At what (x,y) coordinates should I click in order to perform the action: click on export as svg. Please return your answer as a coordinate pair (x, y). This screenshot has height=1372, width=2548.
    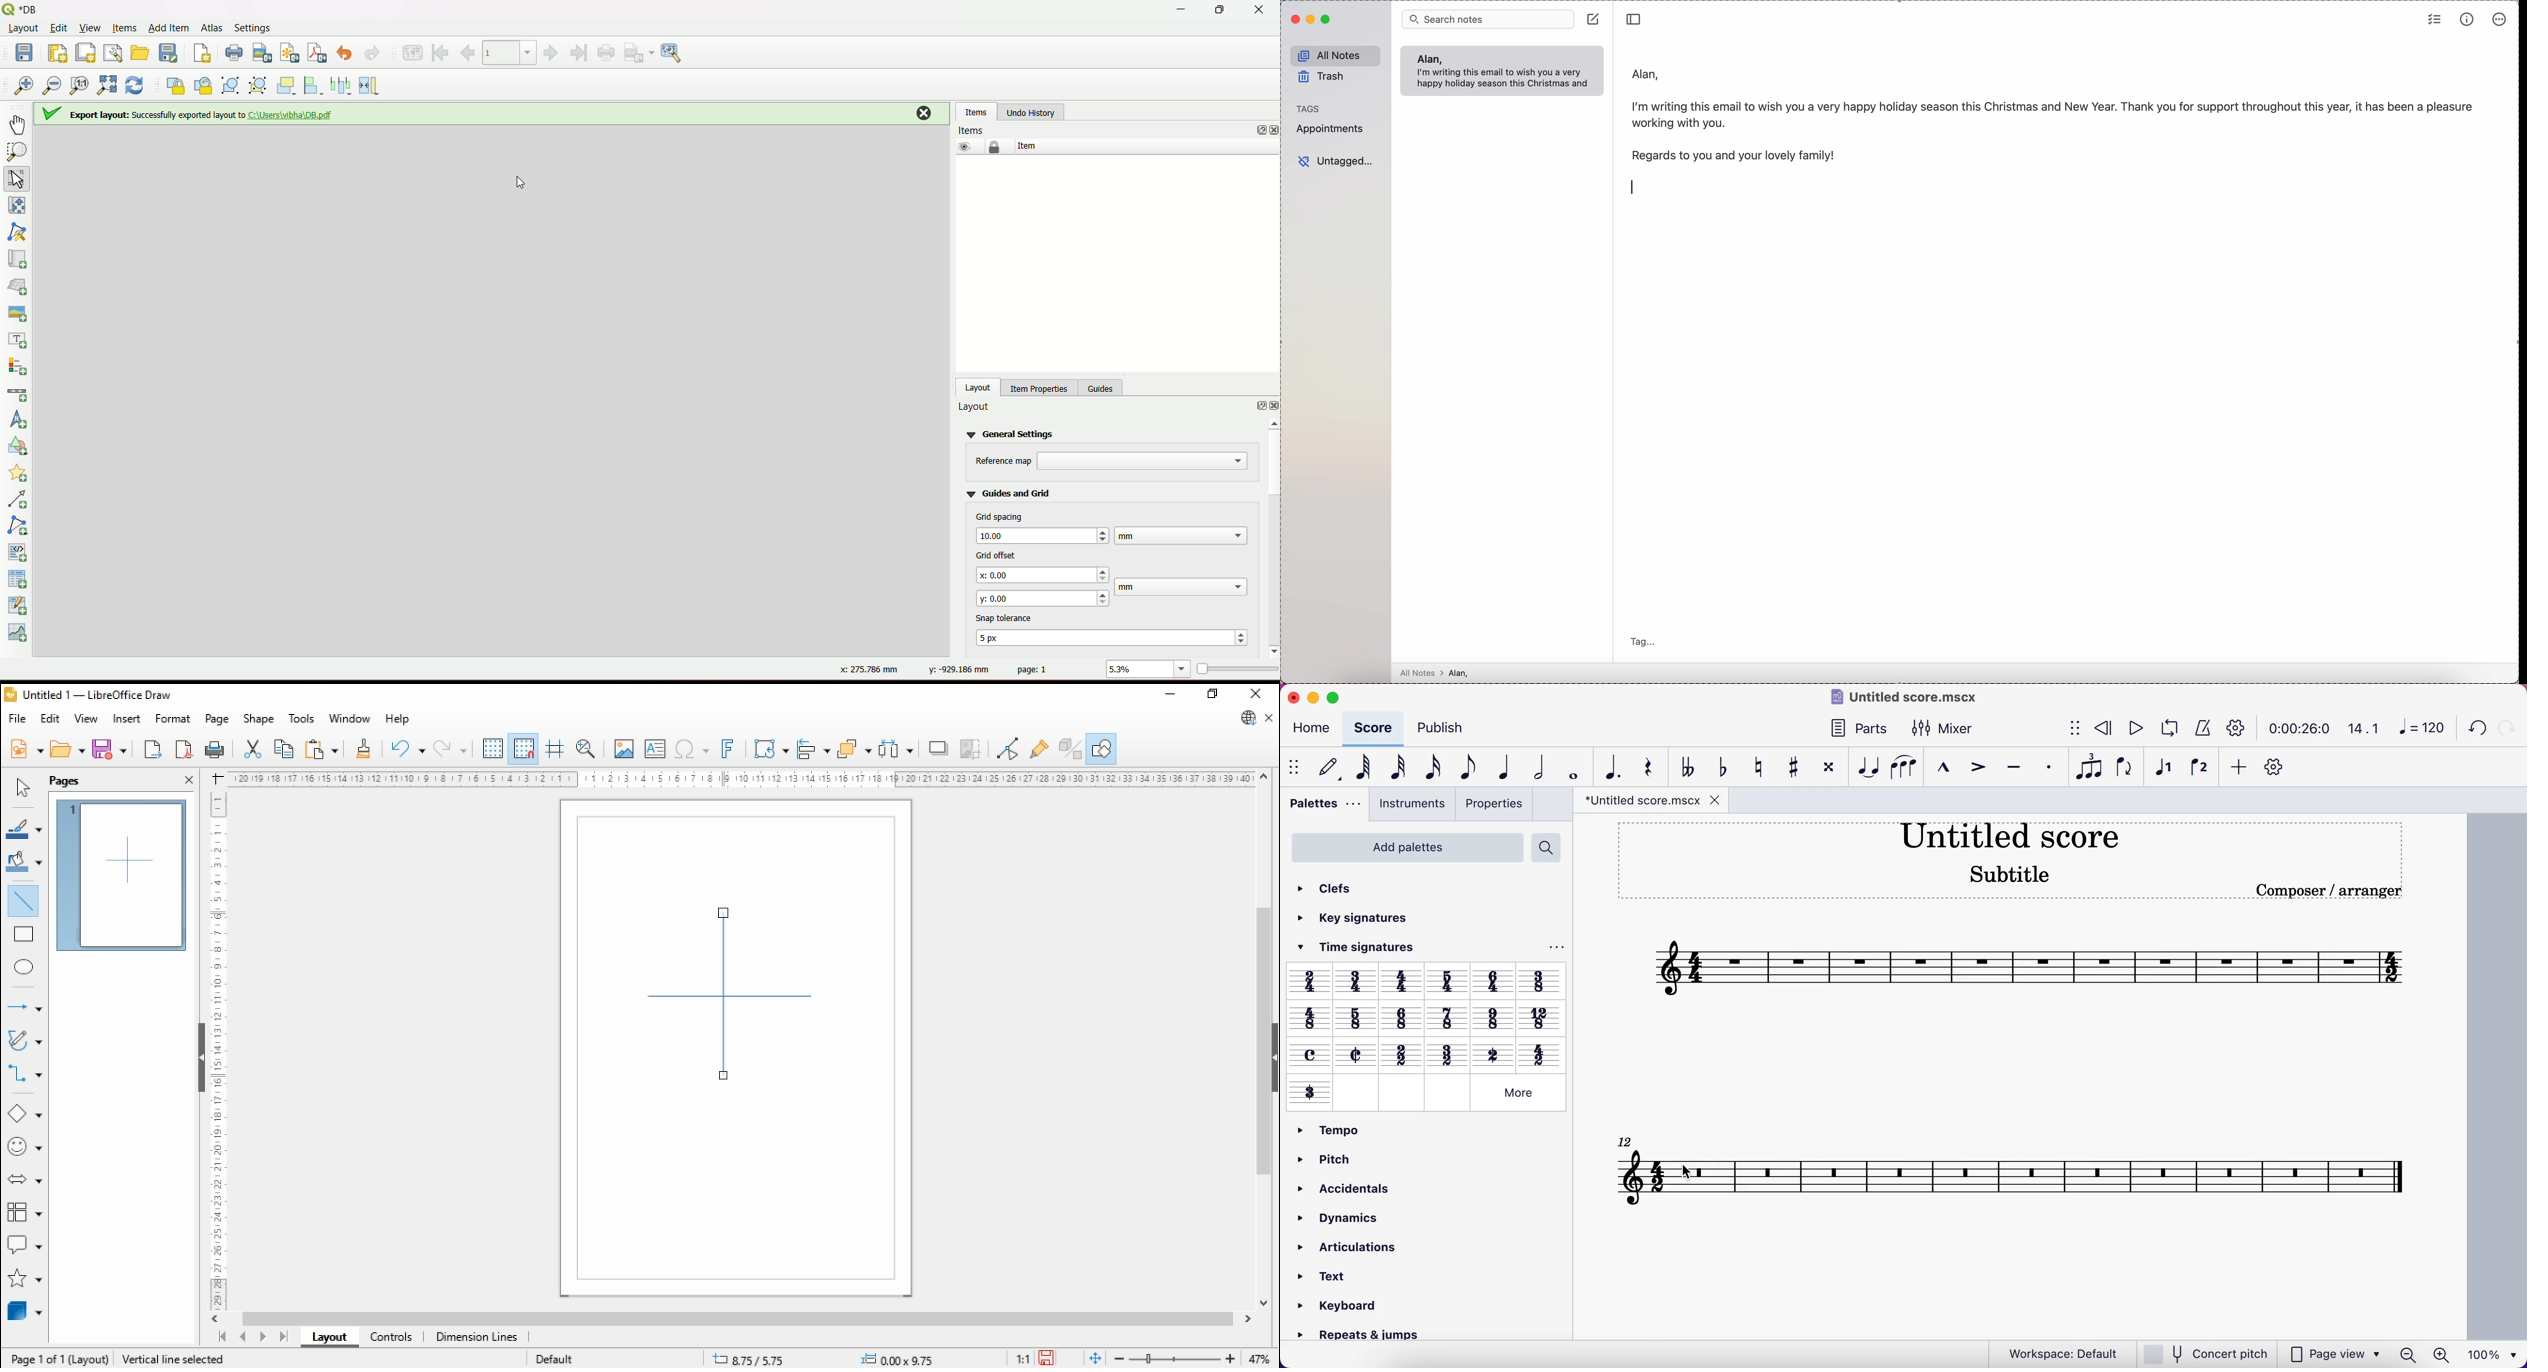
    Looking at the image, I should click on (288, 53).